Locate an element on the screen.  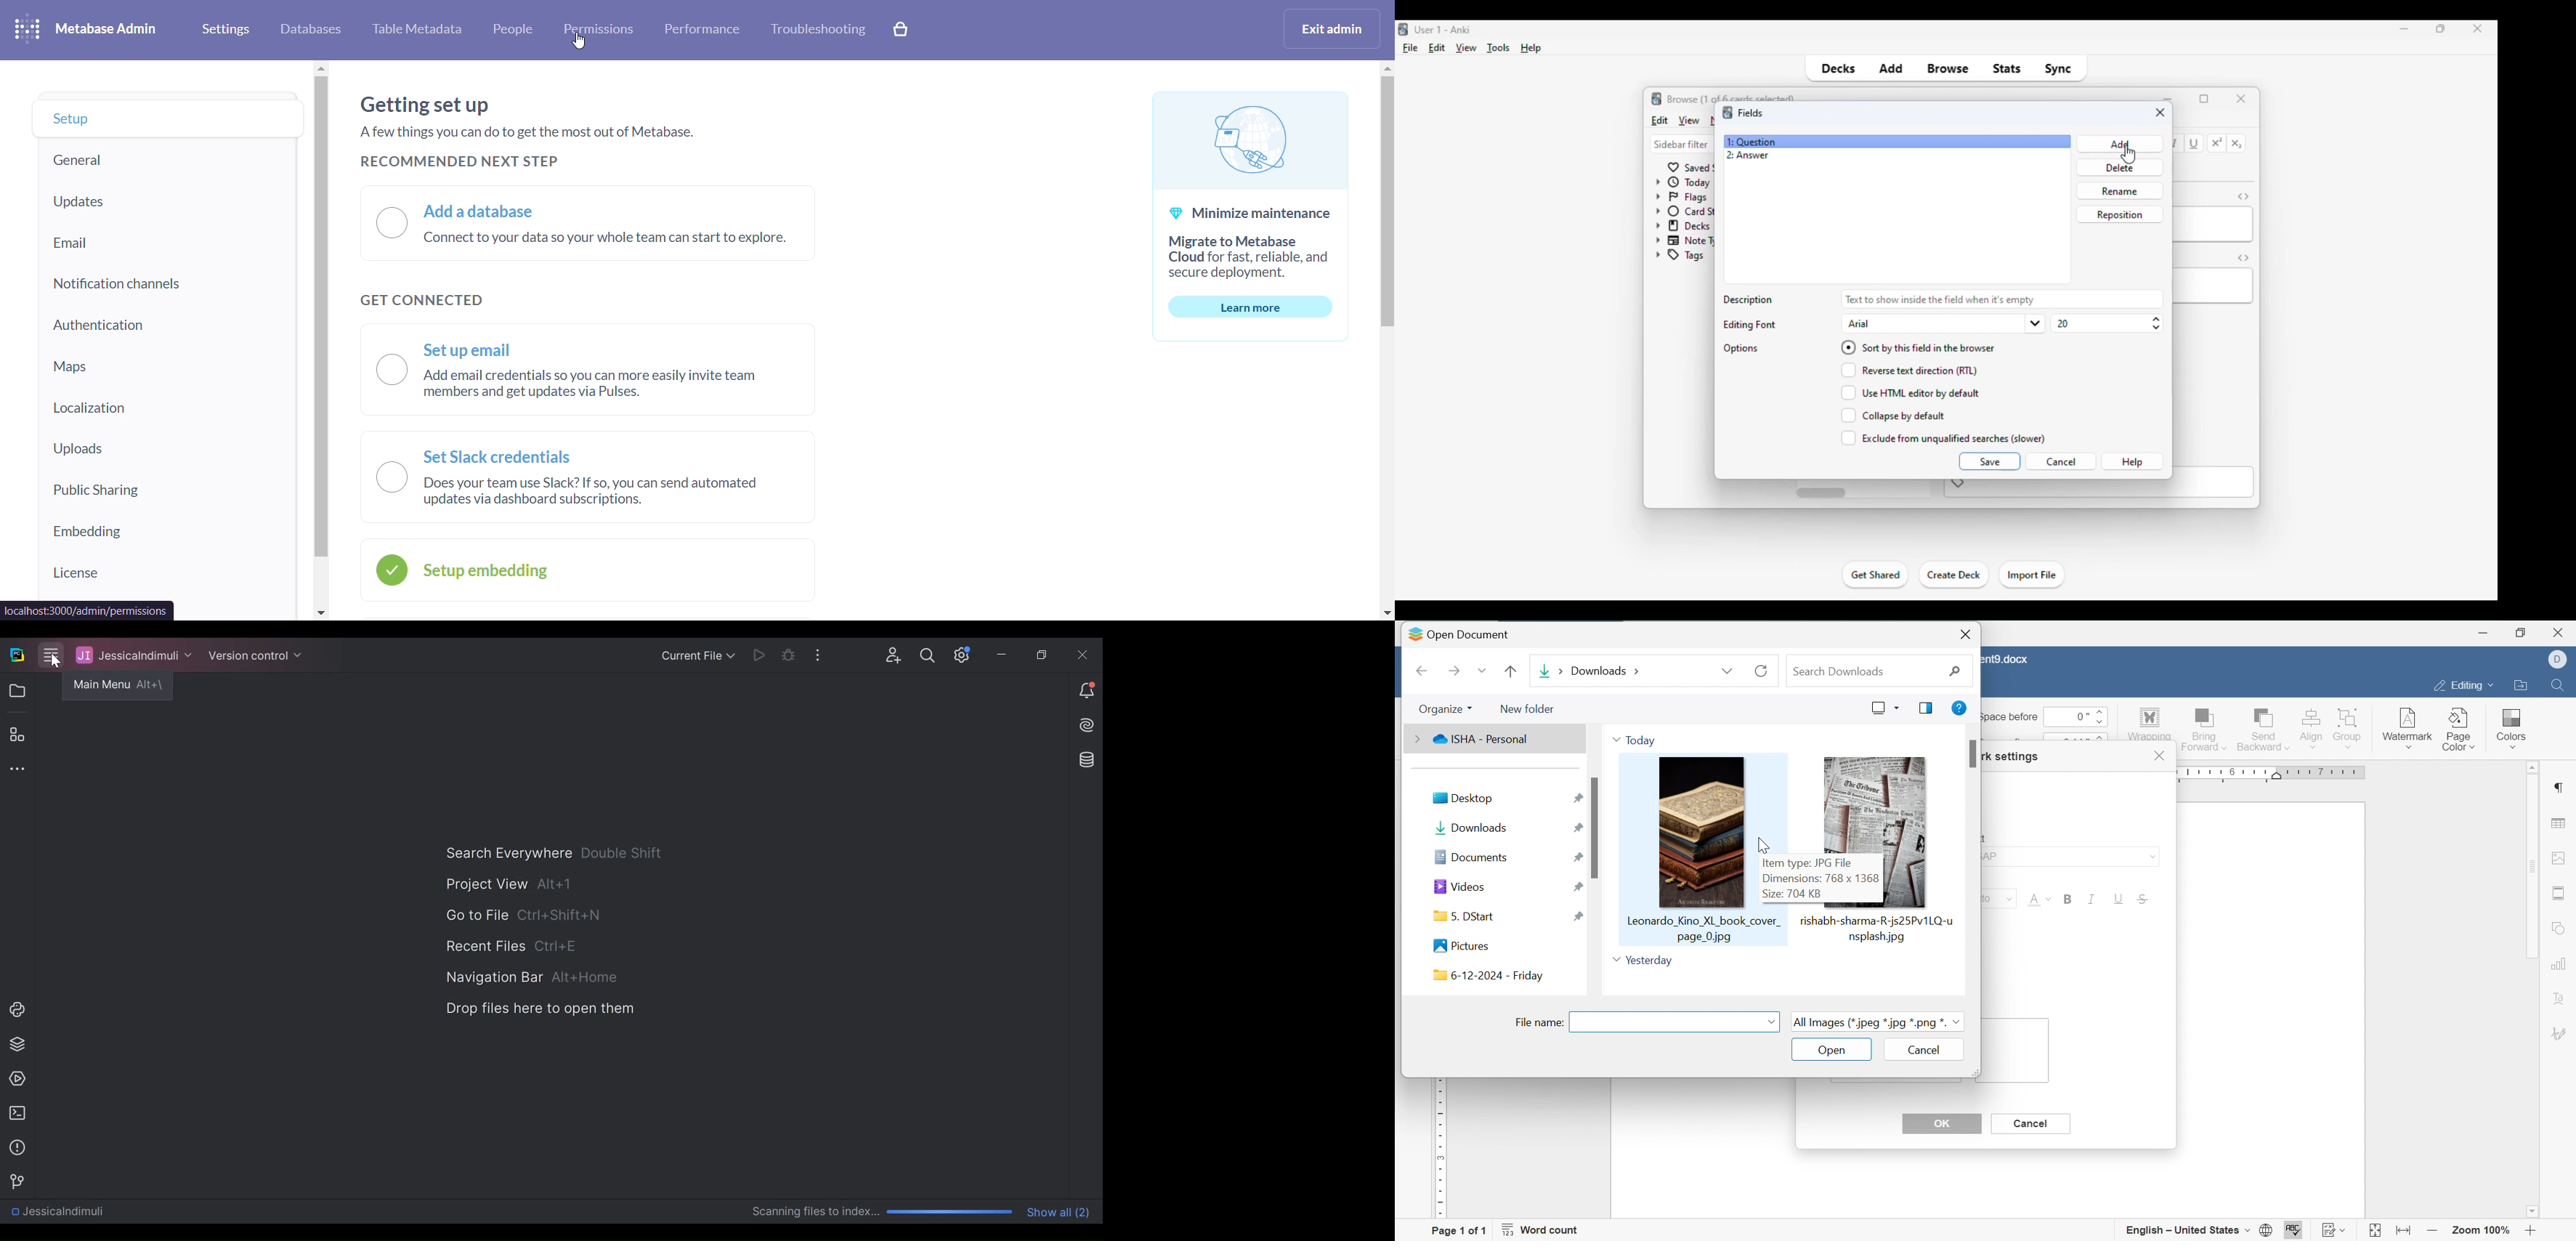
superscript is located at coordinates (2217, 143).